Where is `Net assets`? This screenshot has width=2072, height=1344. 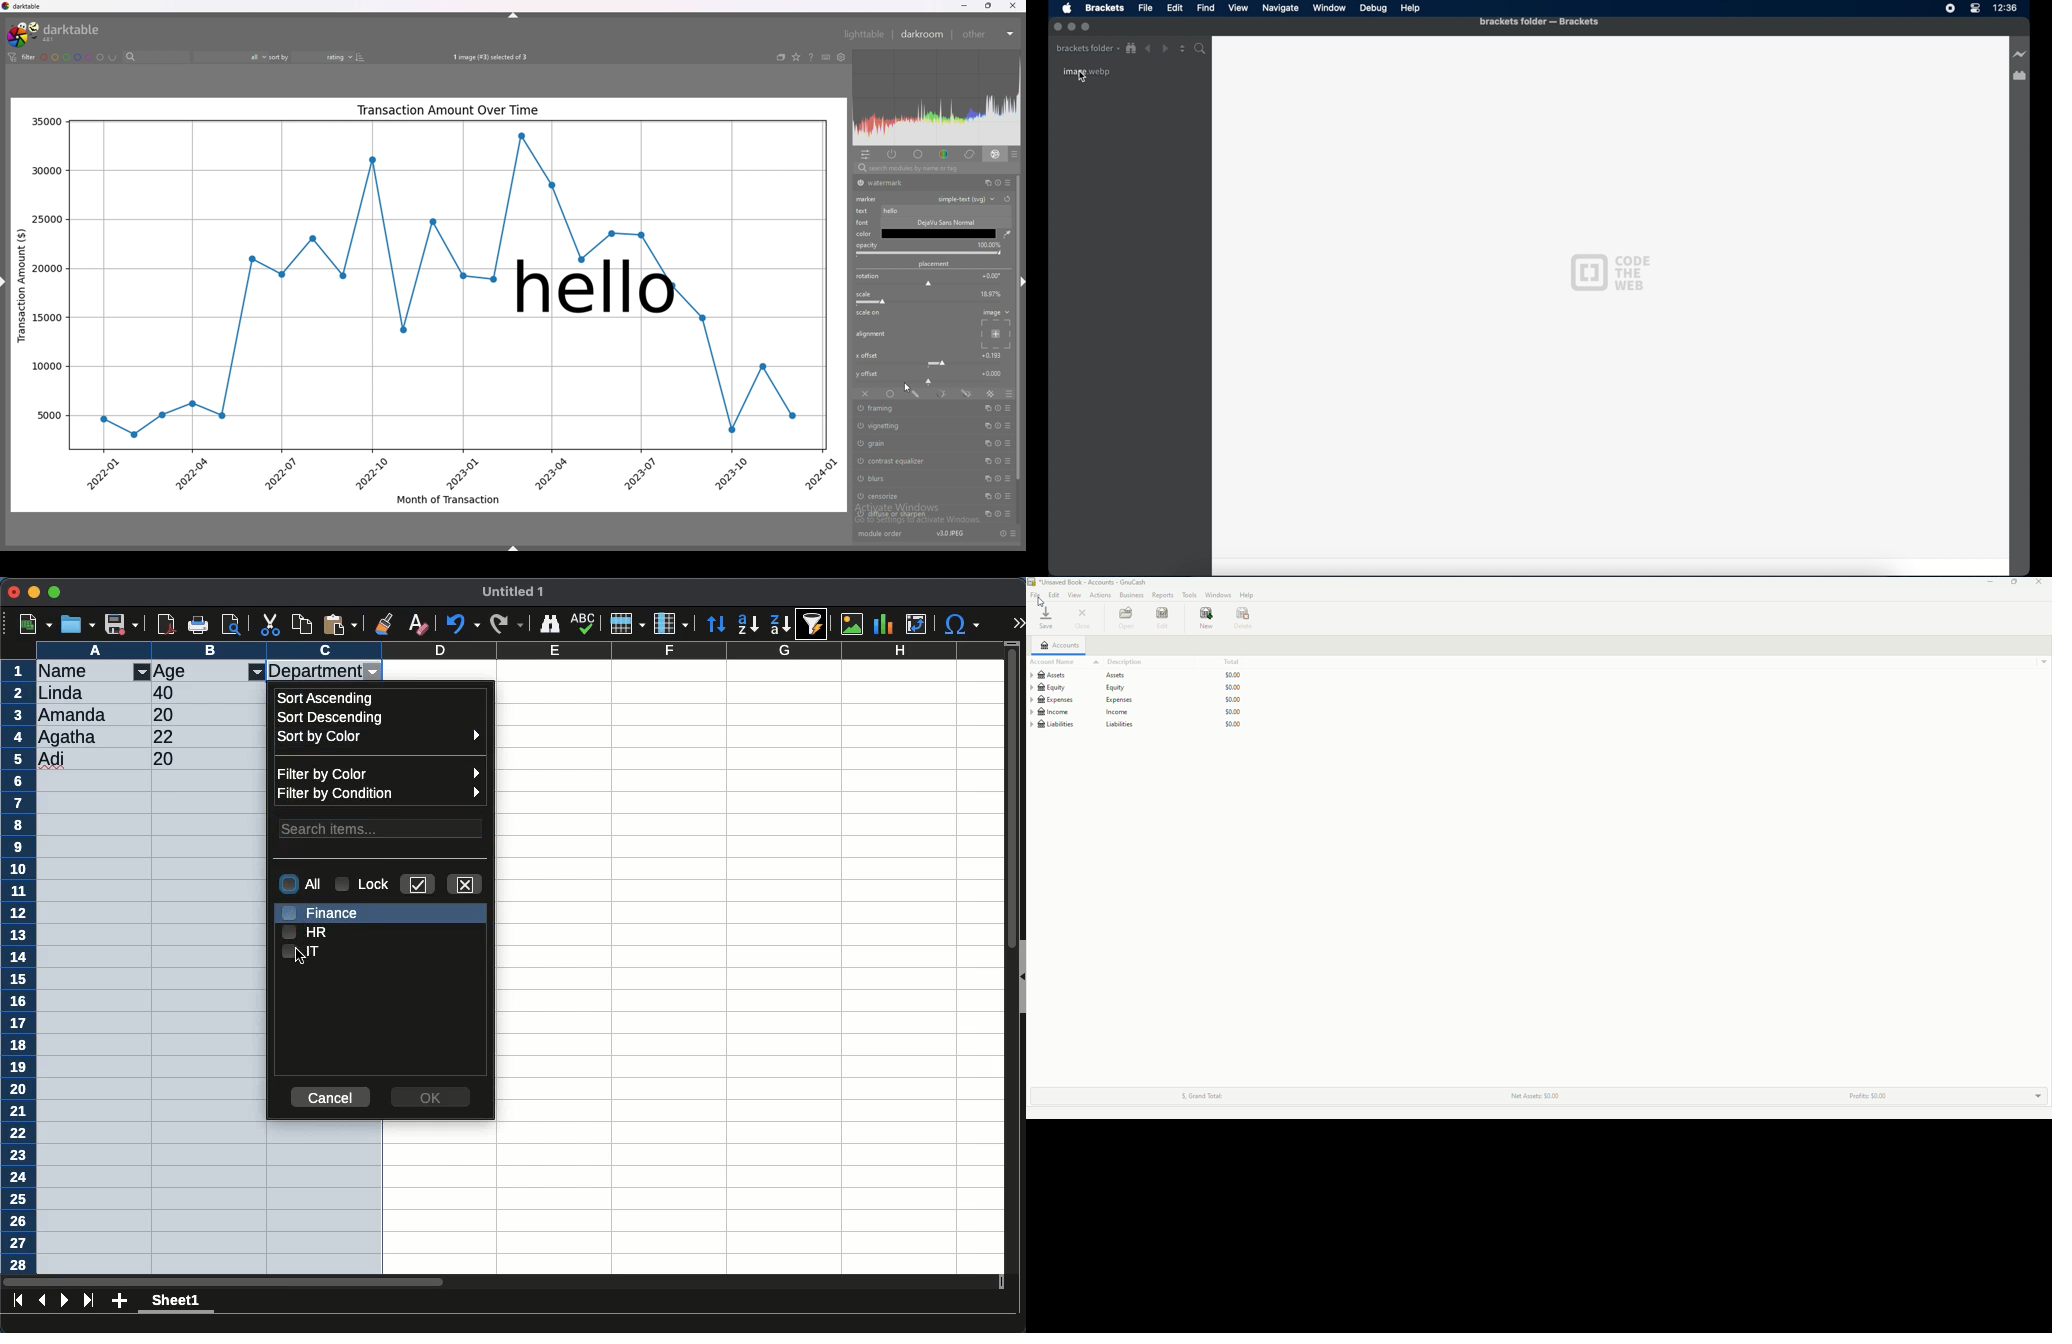
Net assets is located at coordinates (1536, 1096).